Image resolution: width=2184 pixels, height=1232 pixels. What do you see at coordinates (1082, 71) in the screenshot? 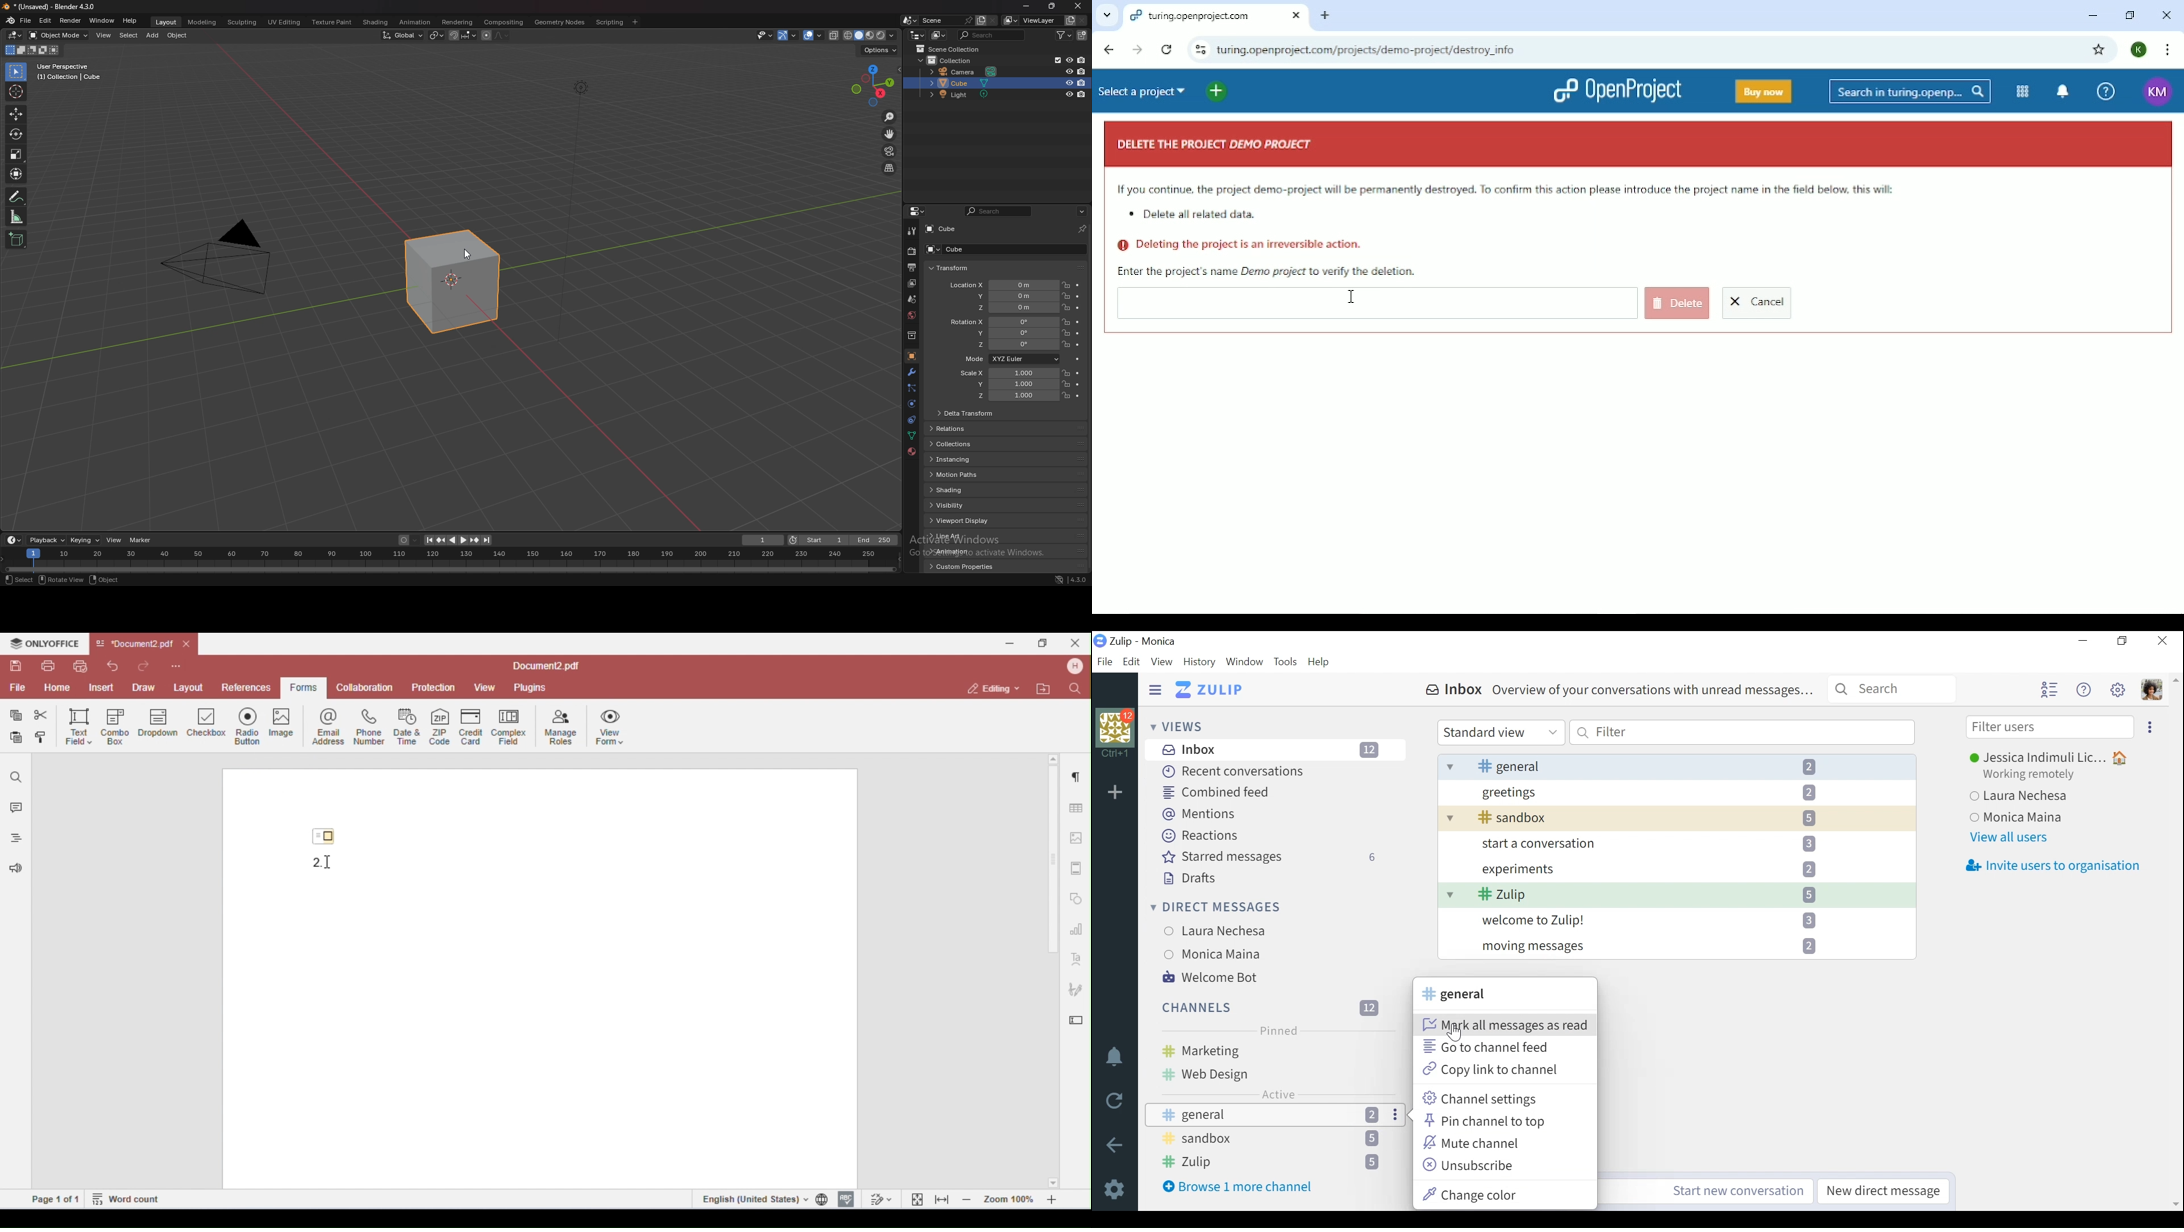
I see `disable in render` at bounding box center [1082, 71].